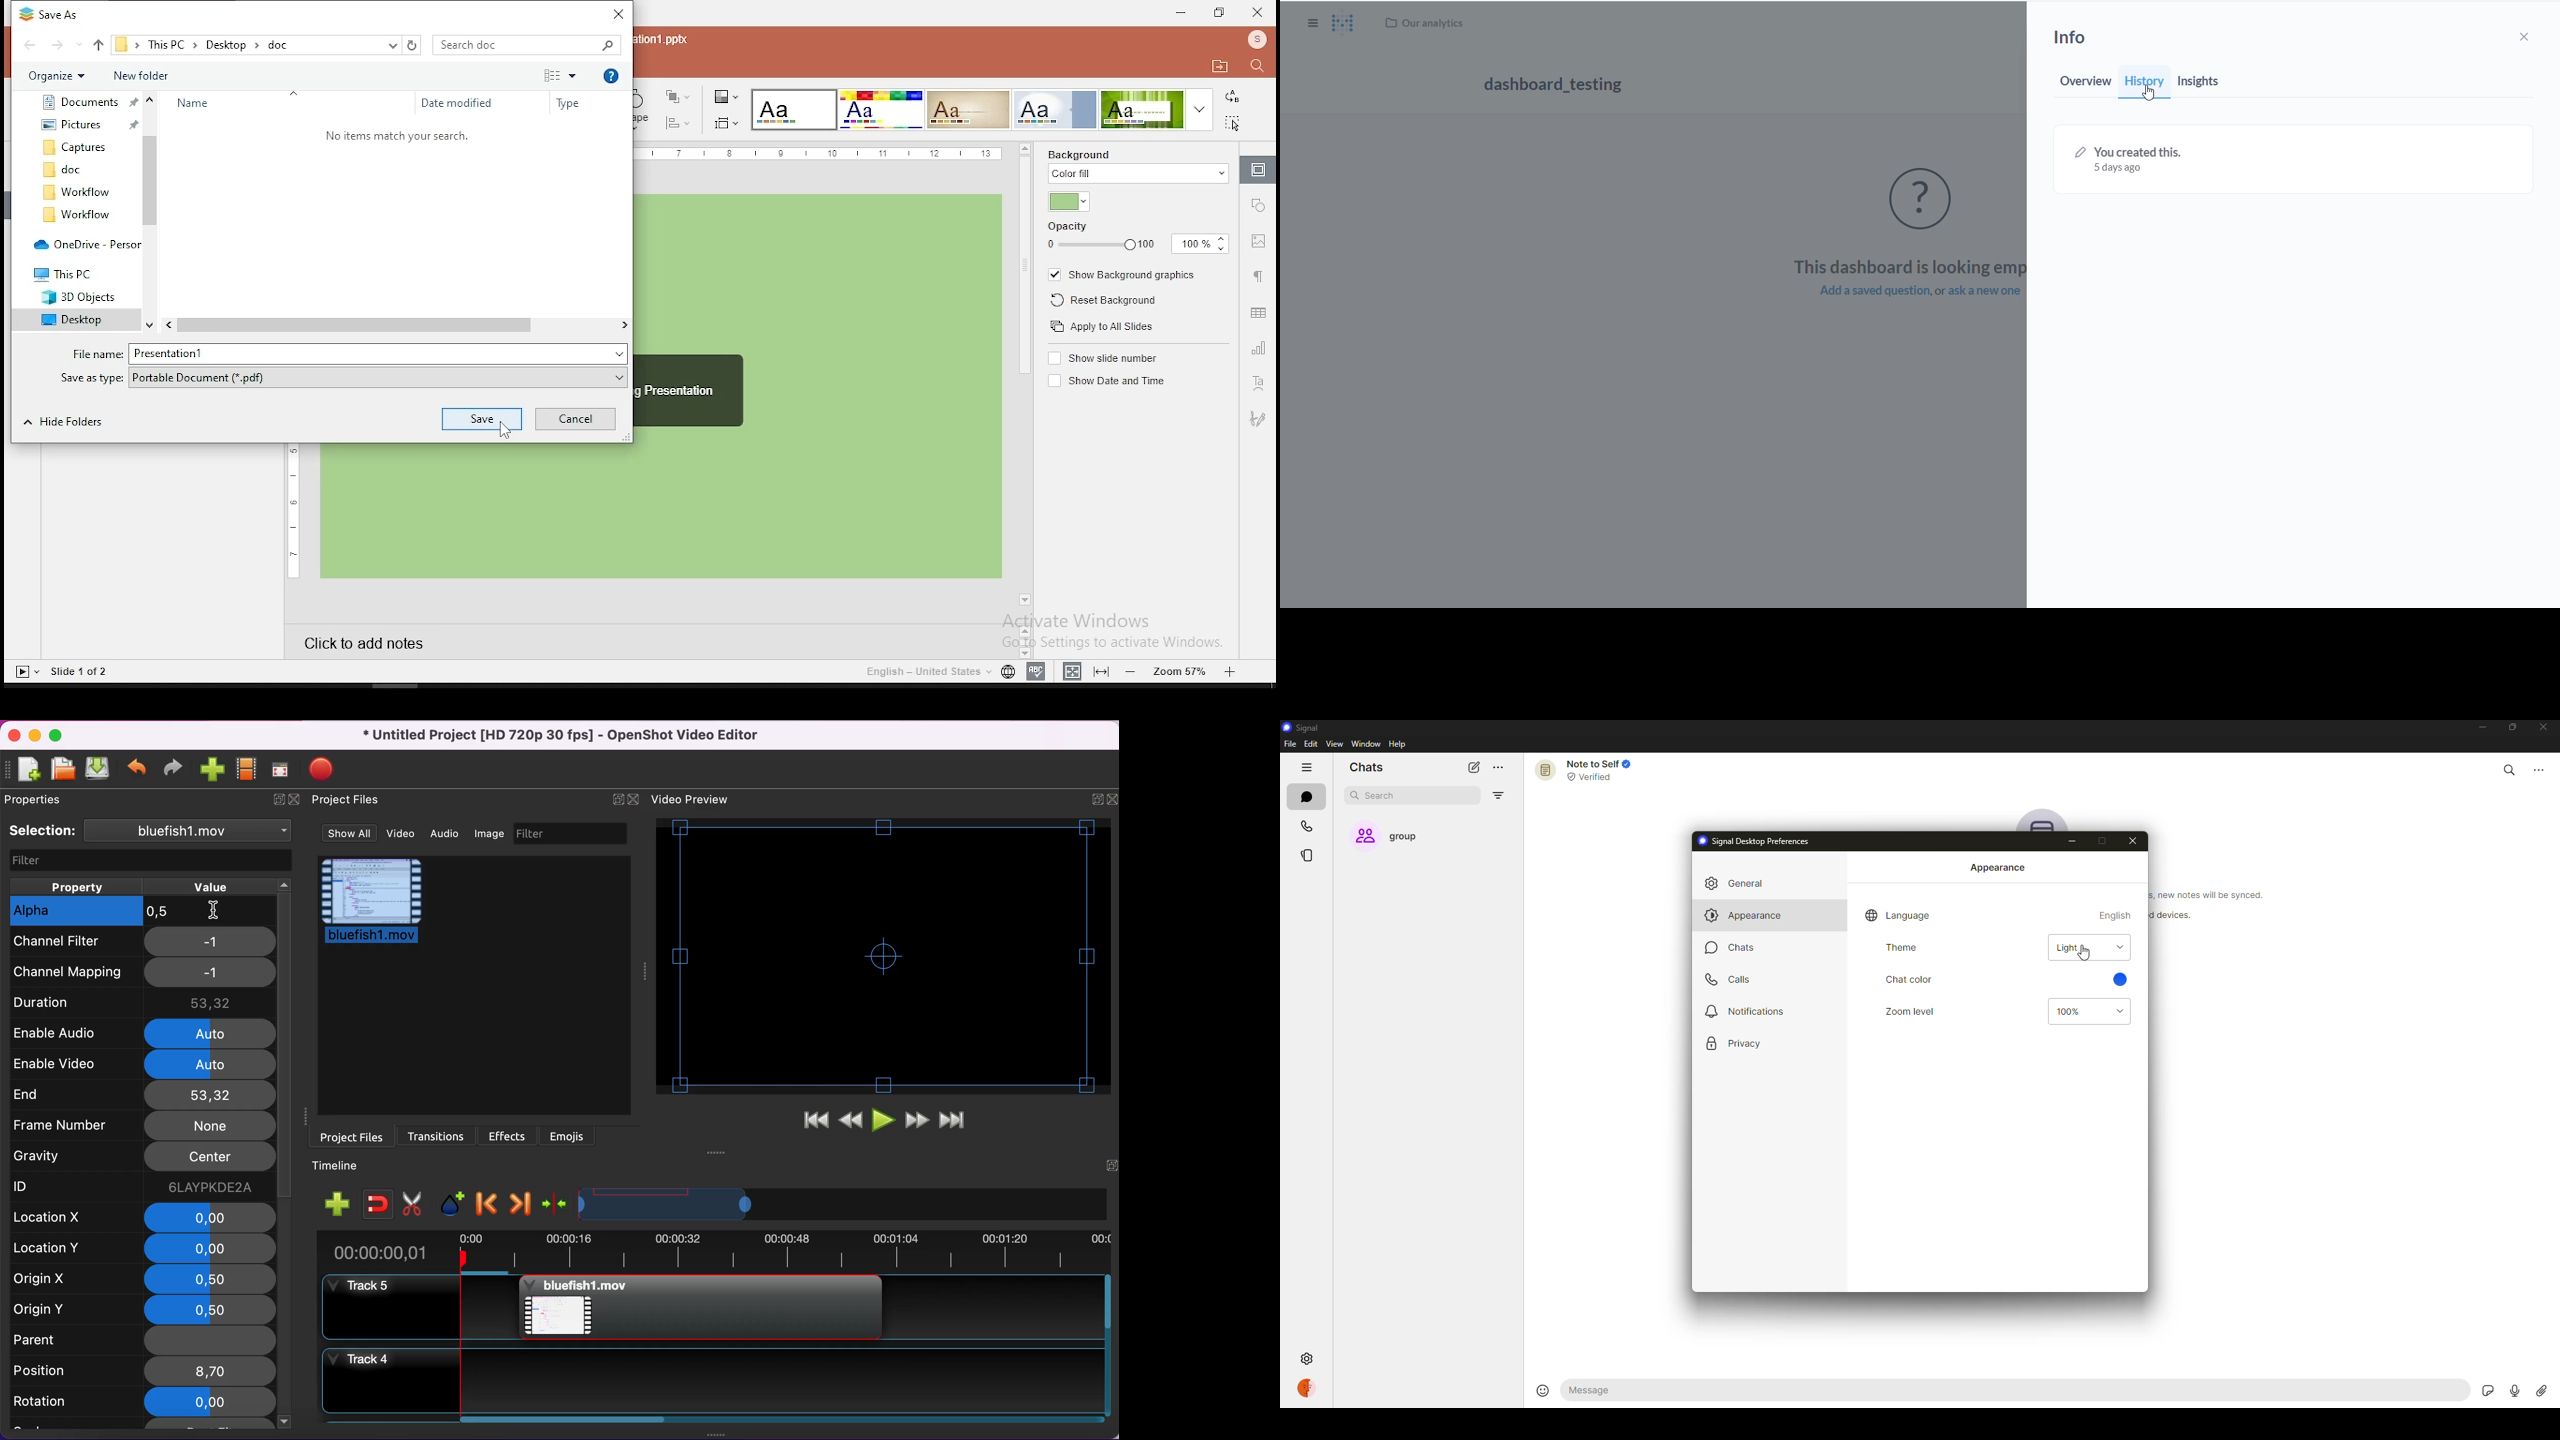 This screenshot has height=1456, width=2576. What do you see at coordinates (211, 1217) in the screenshot?
I see `0` at bounding box center [211, 1217].